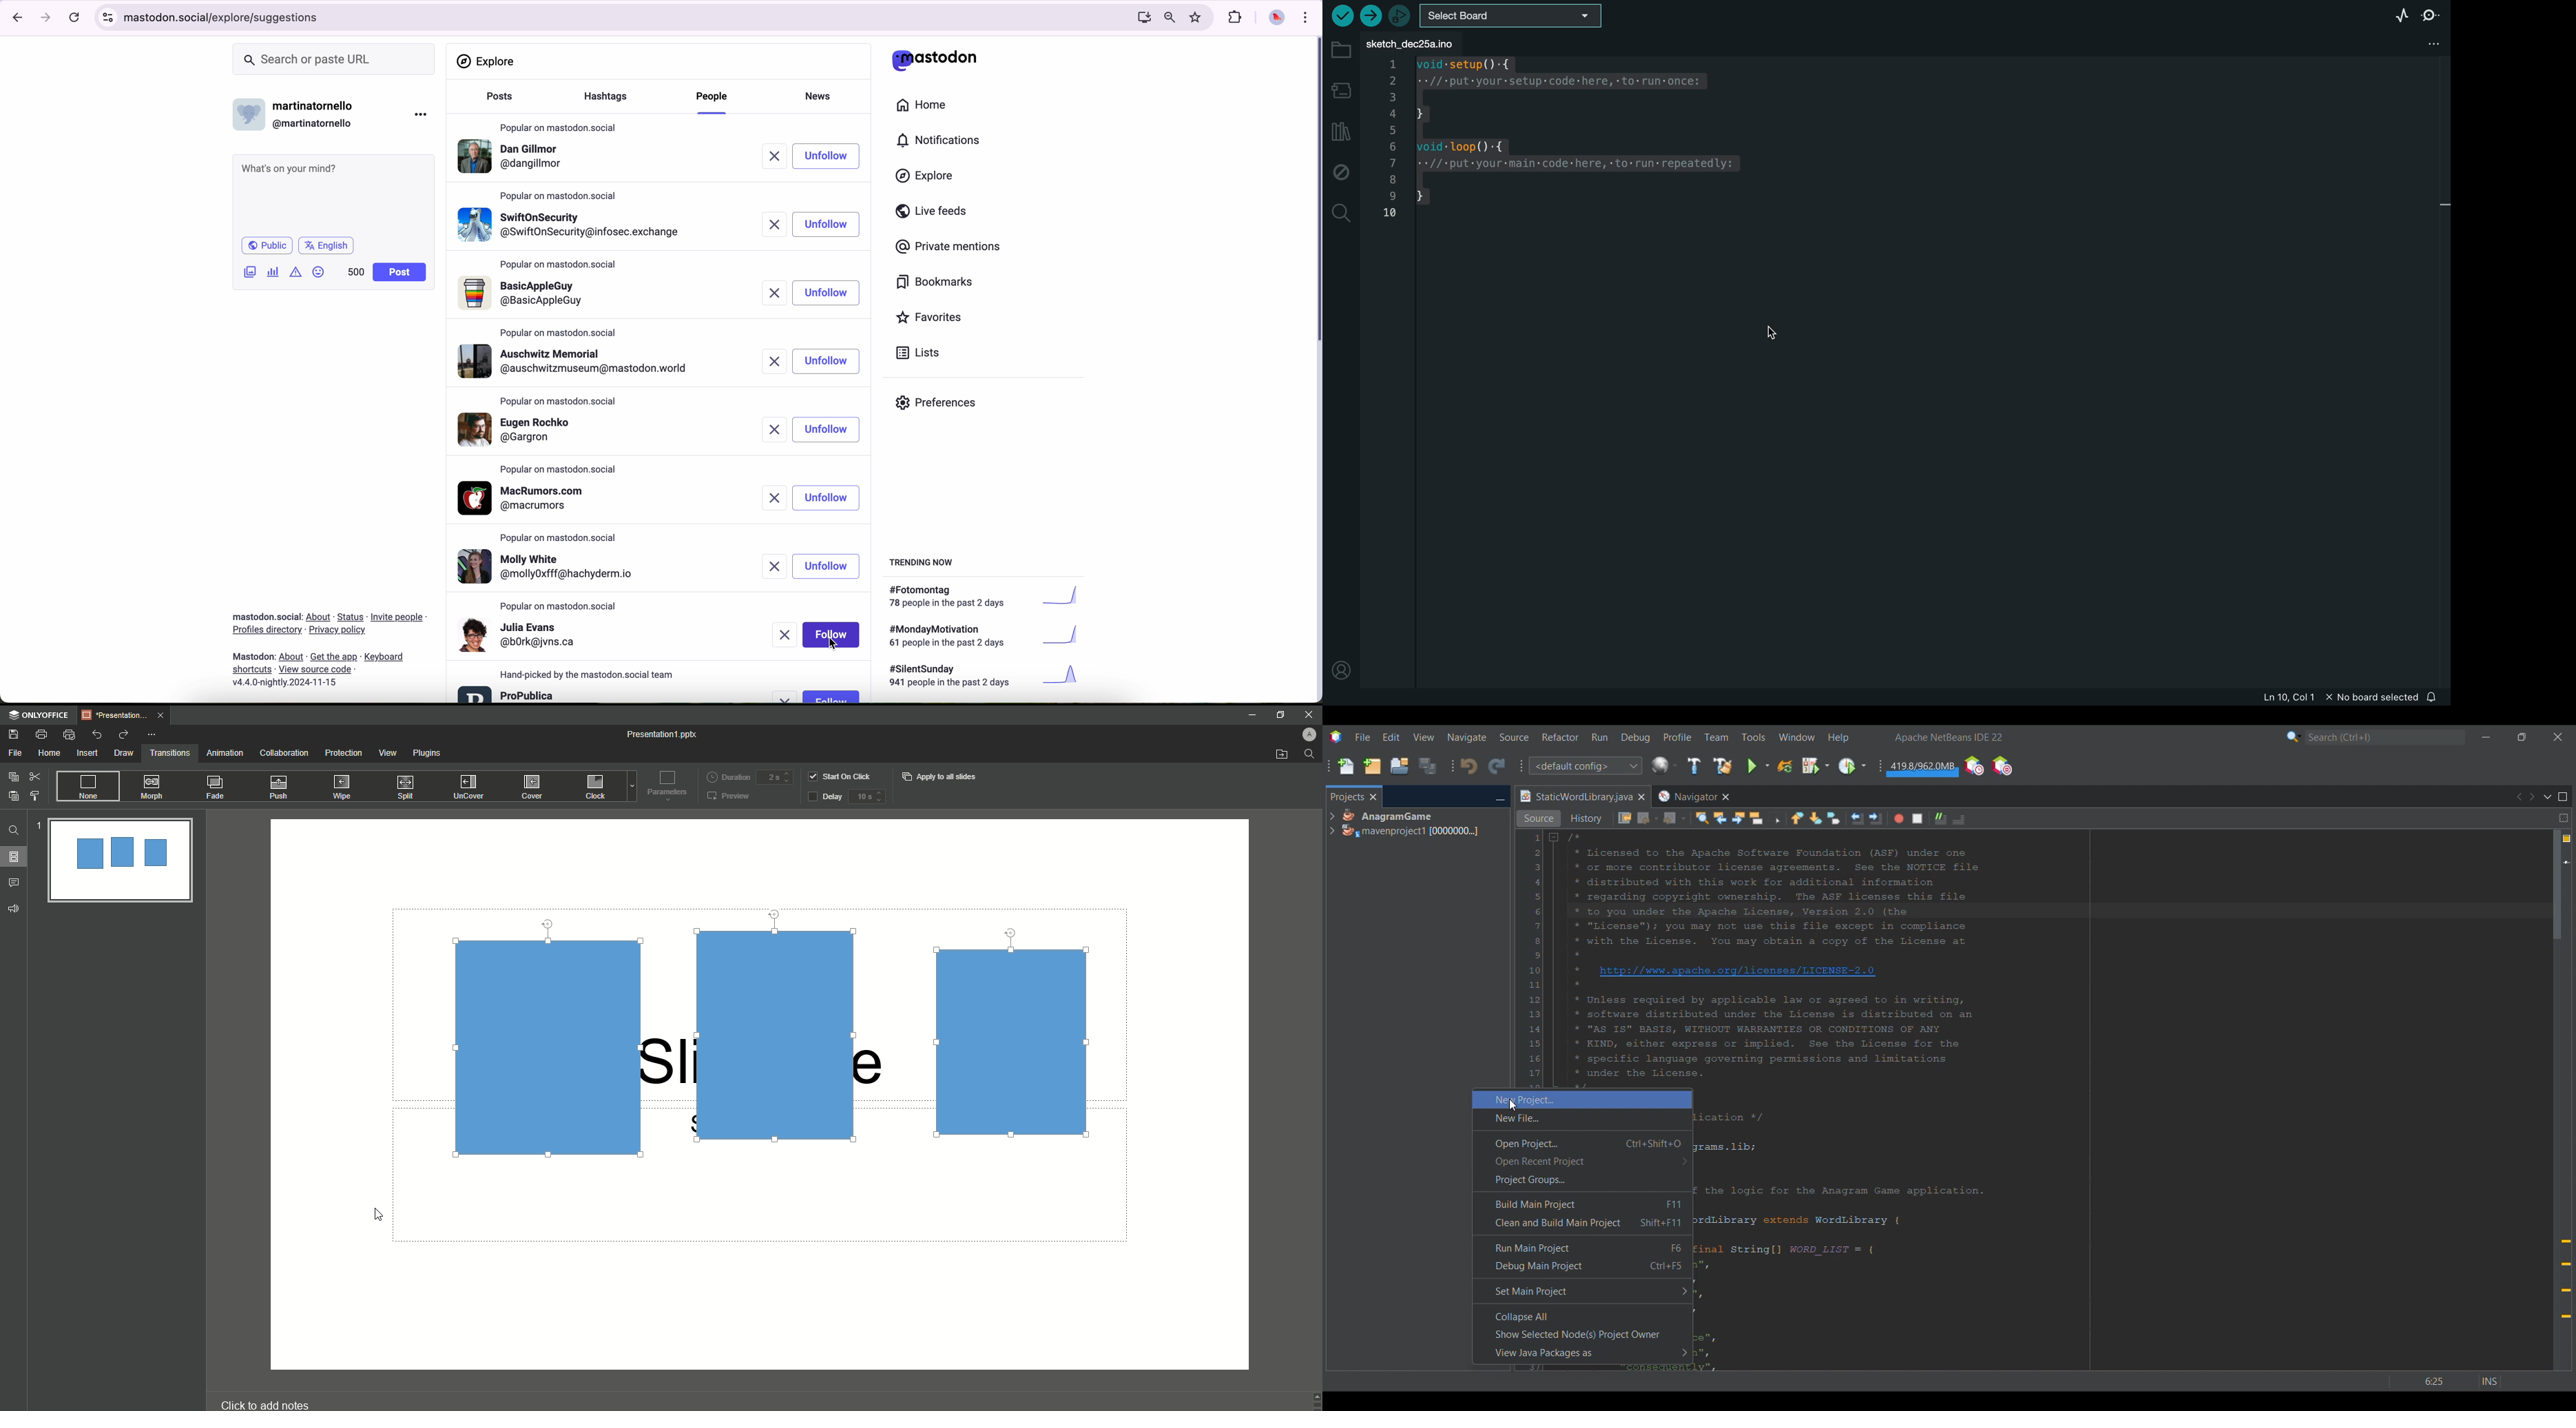 This screenshot has height=1428, width=2576. I want to click on controls, so click(108, 18).